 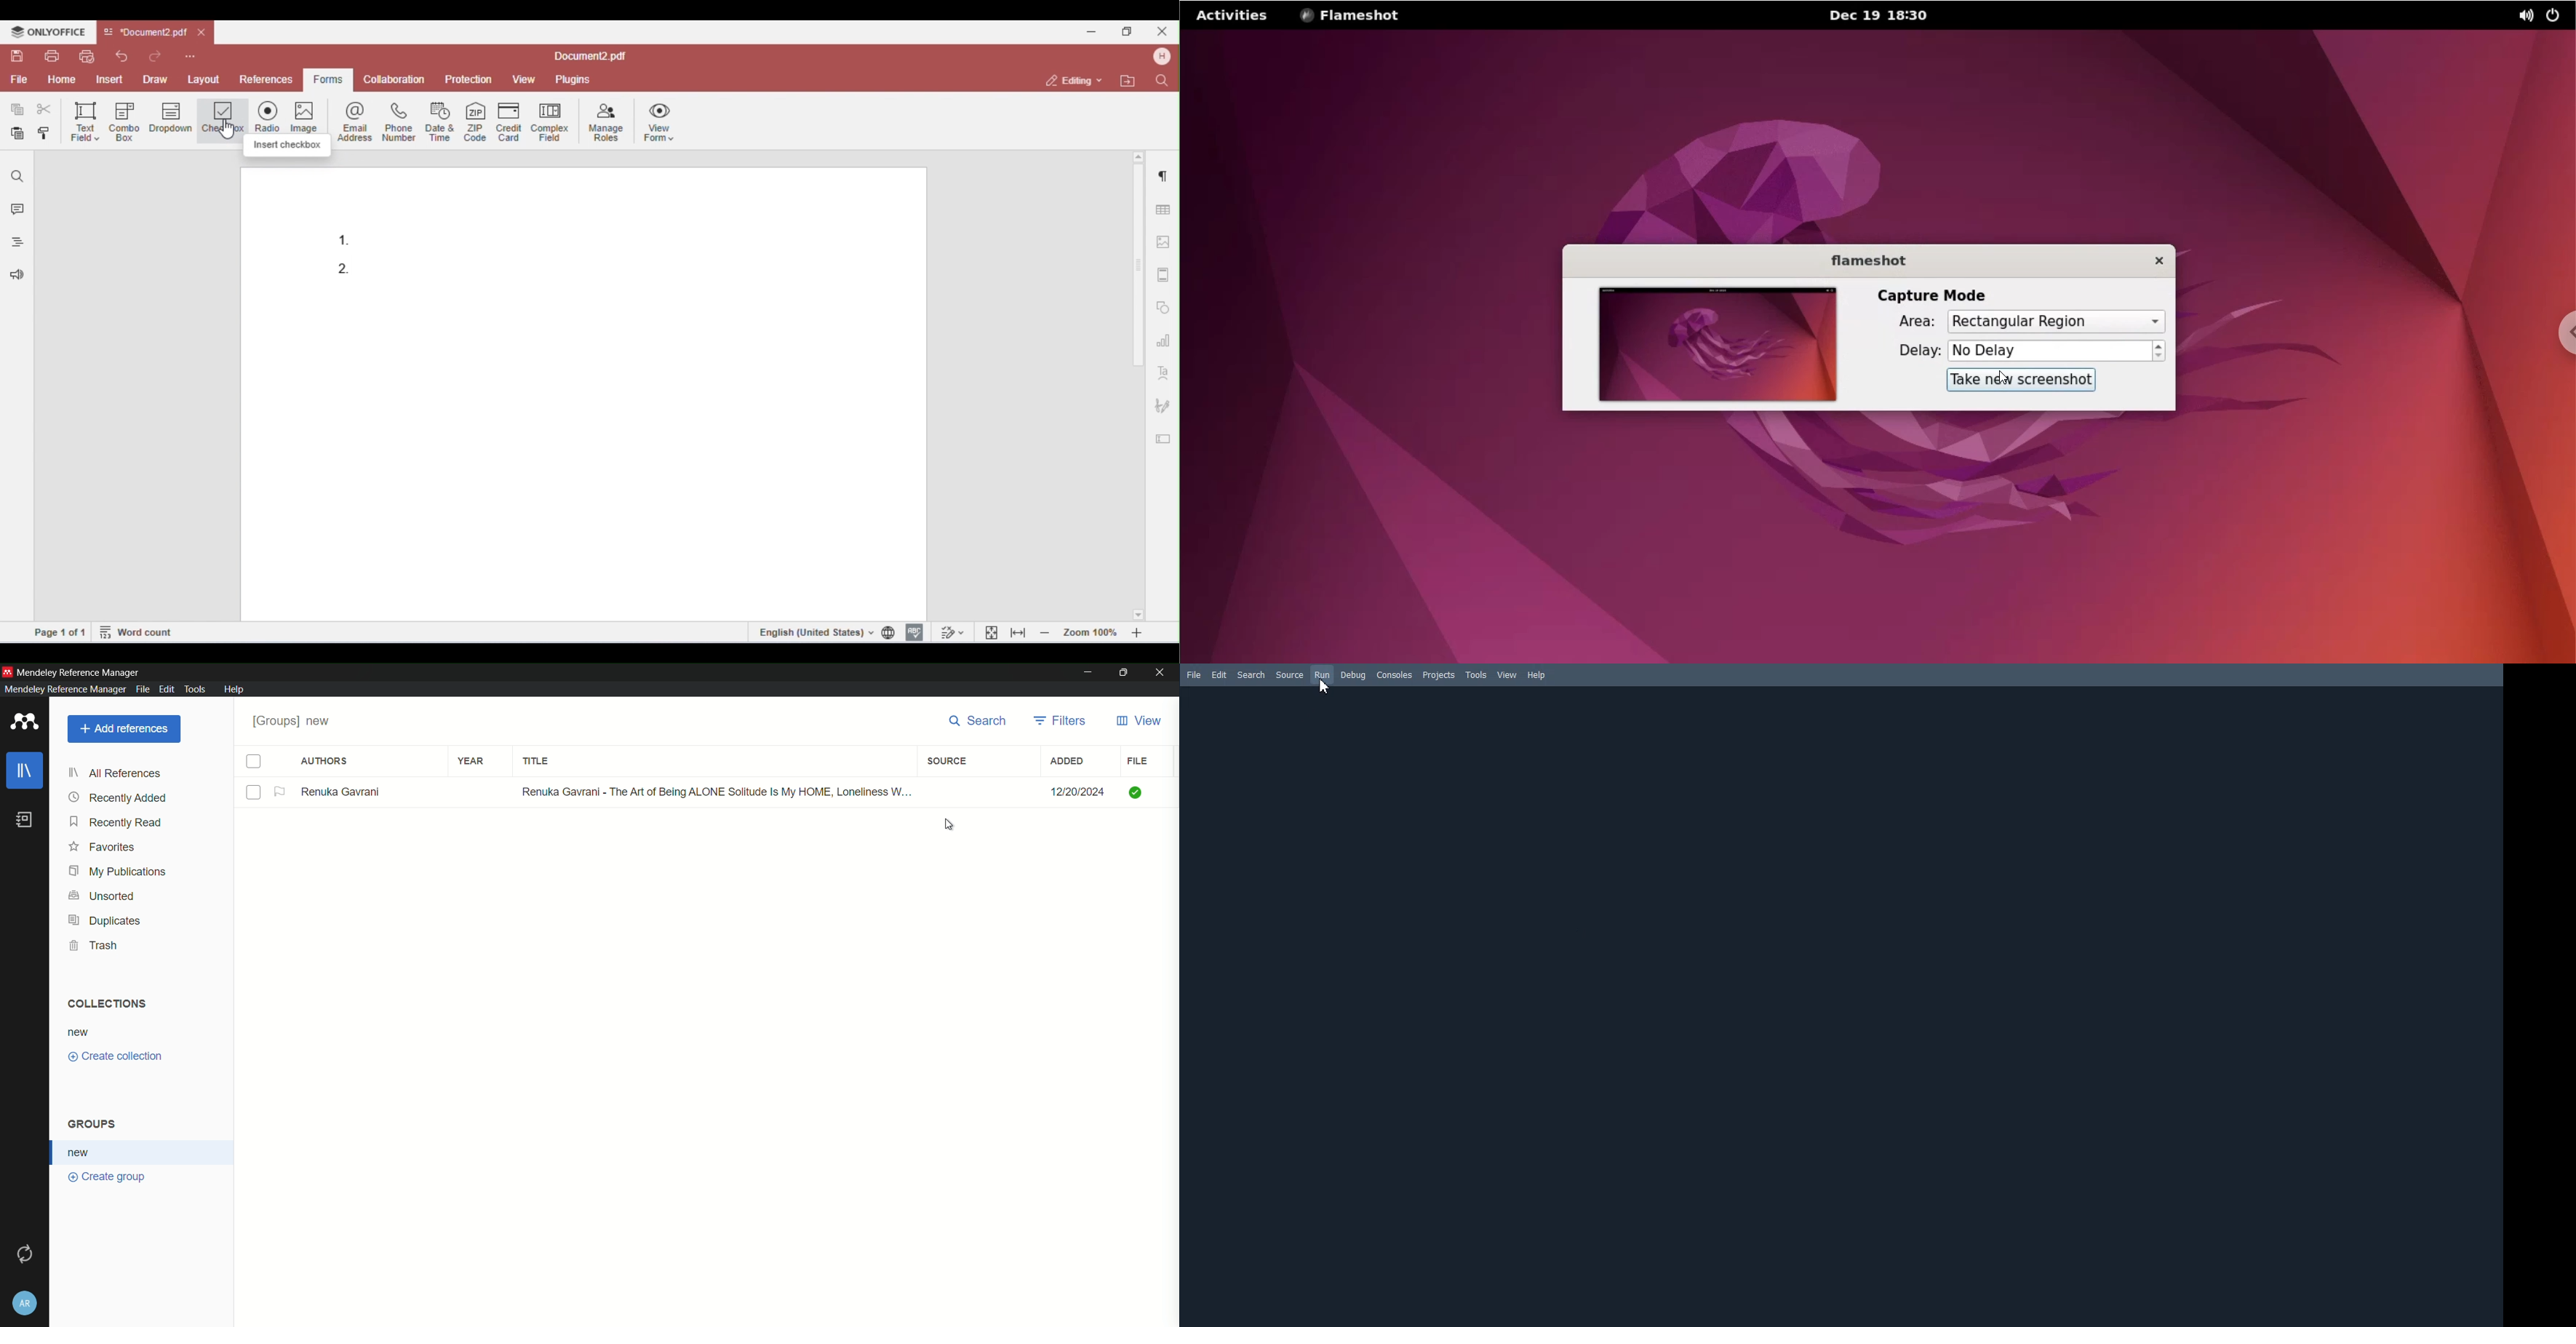 I want to click on 12/20/2024, so click(x=1076, y=790).